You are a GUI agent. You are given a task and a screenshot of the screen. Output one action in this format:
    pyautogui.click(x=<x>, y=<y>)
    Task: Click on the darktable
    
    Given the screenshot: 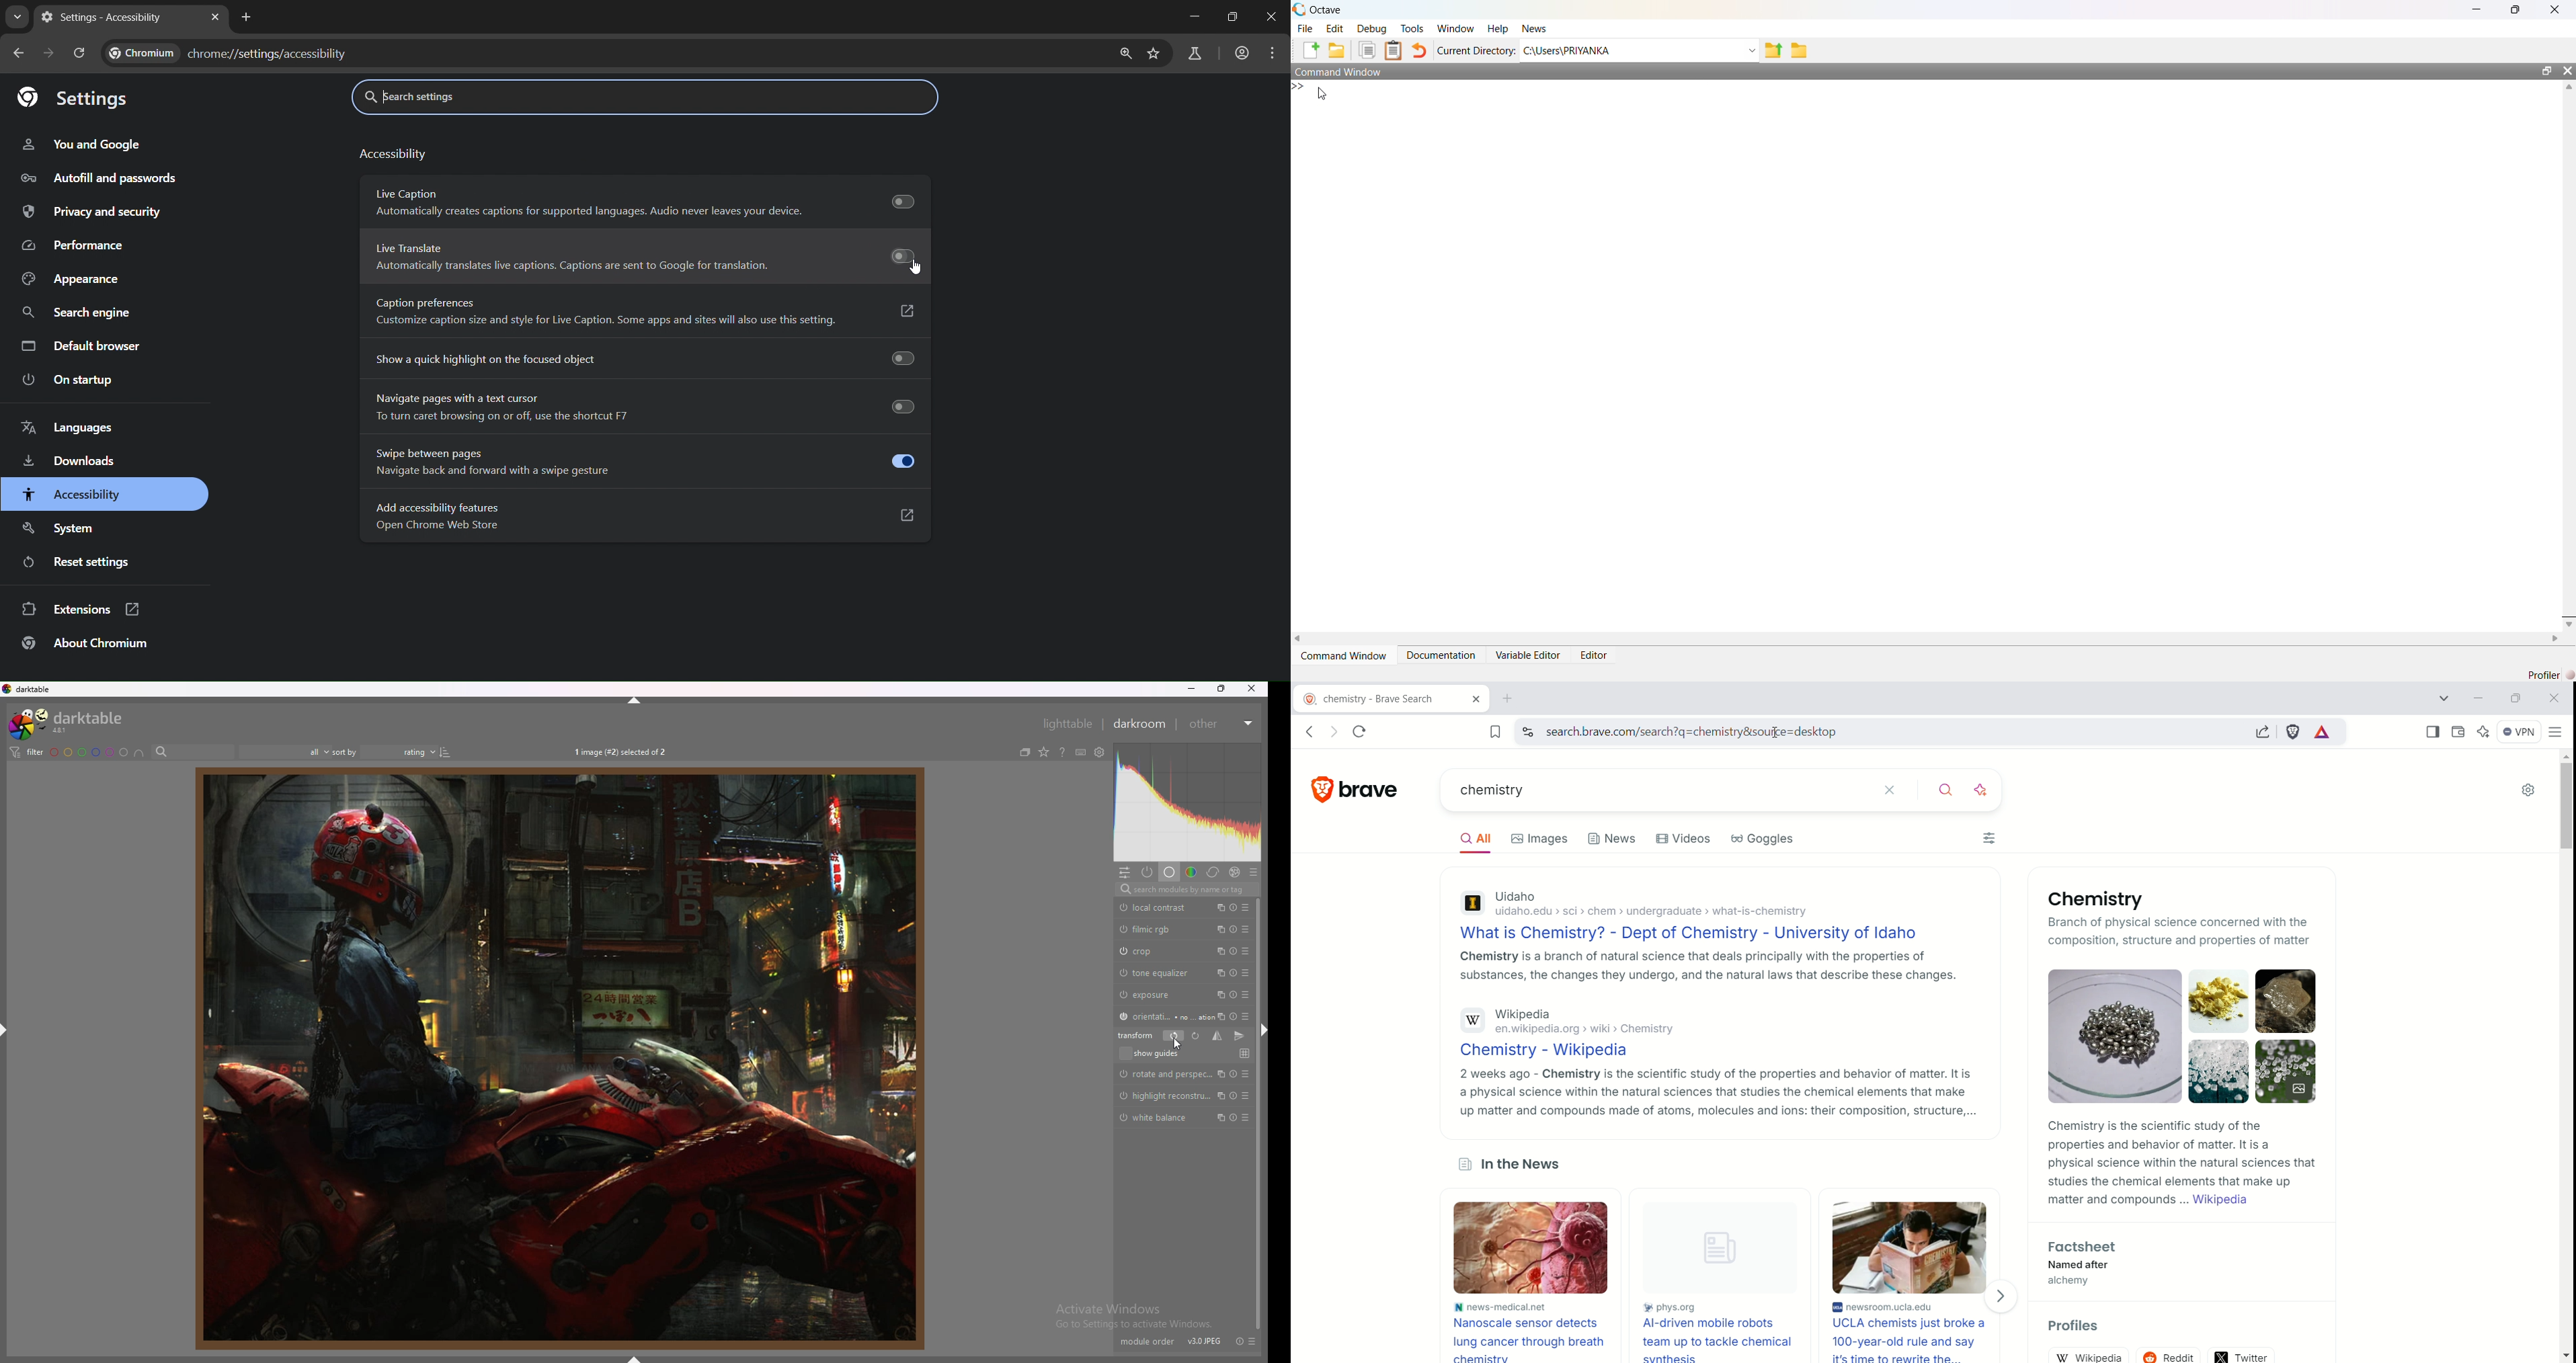 What is the action you would take?
    pyautogui.click(x=34, y=689)
    